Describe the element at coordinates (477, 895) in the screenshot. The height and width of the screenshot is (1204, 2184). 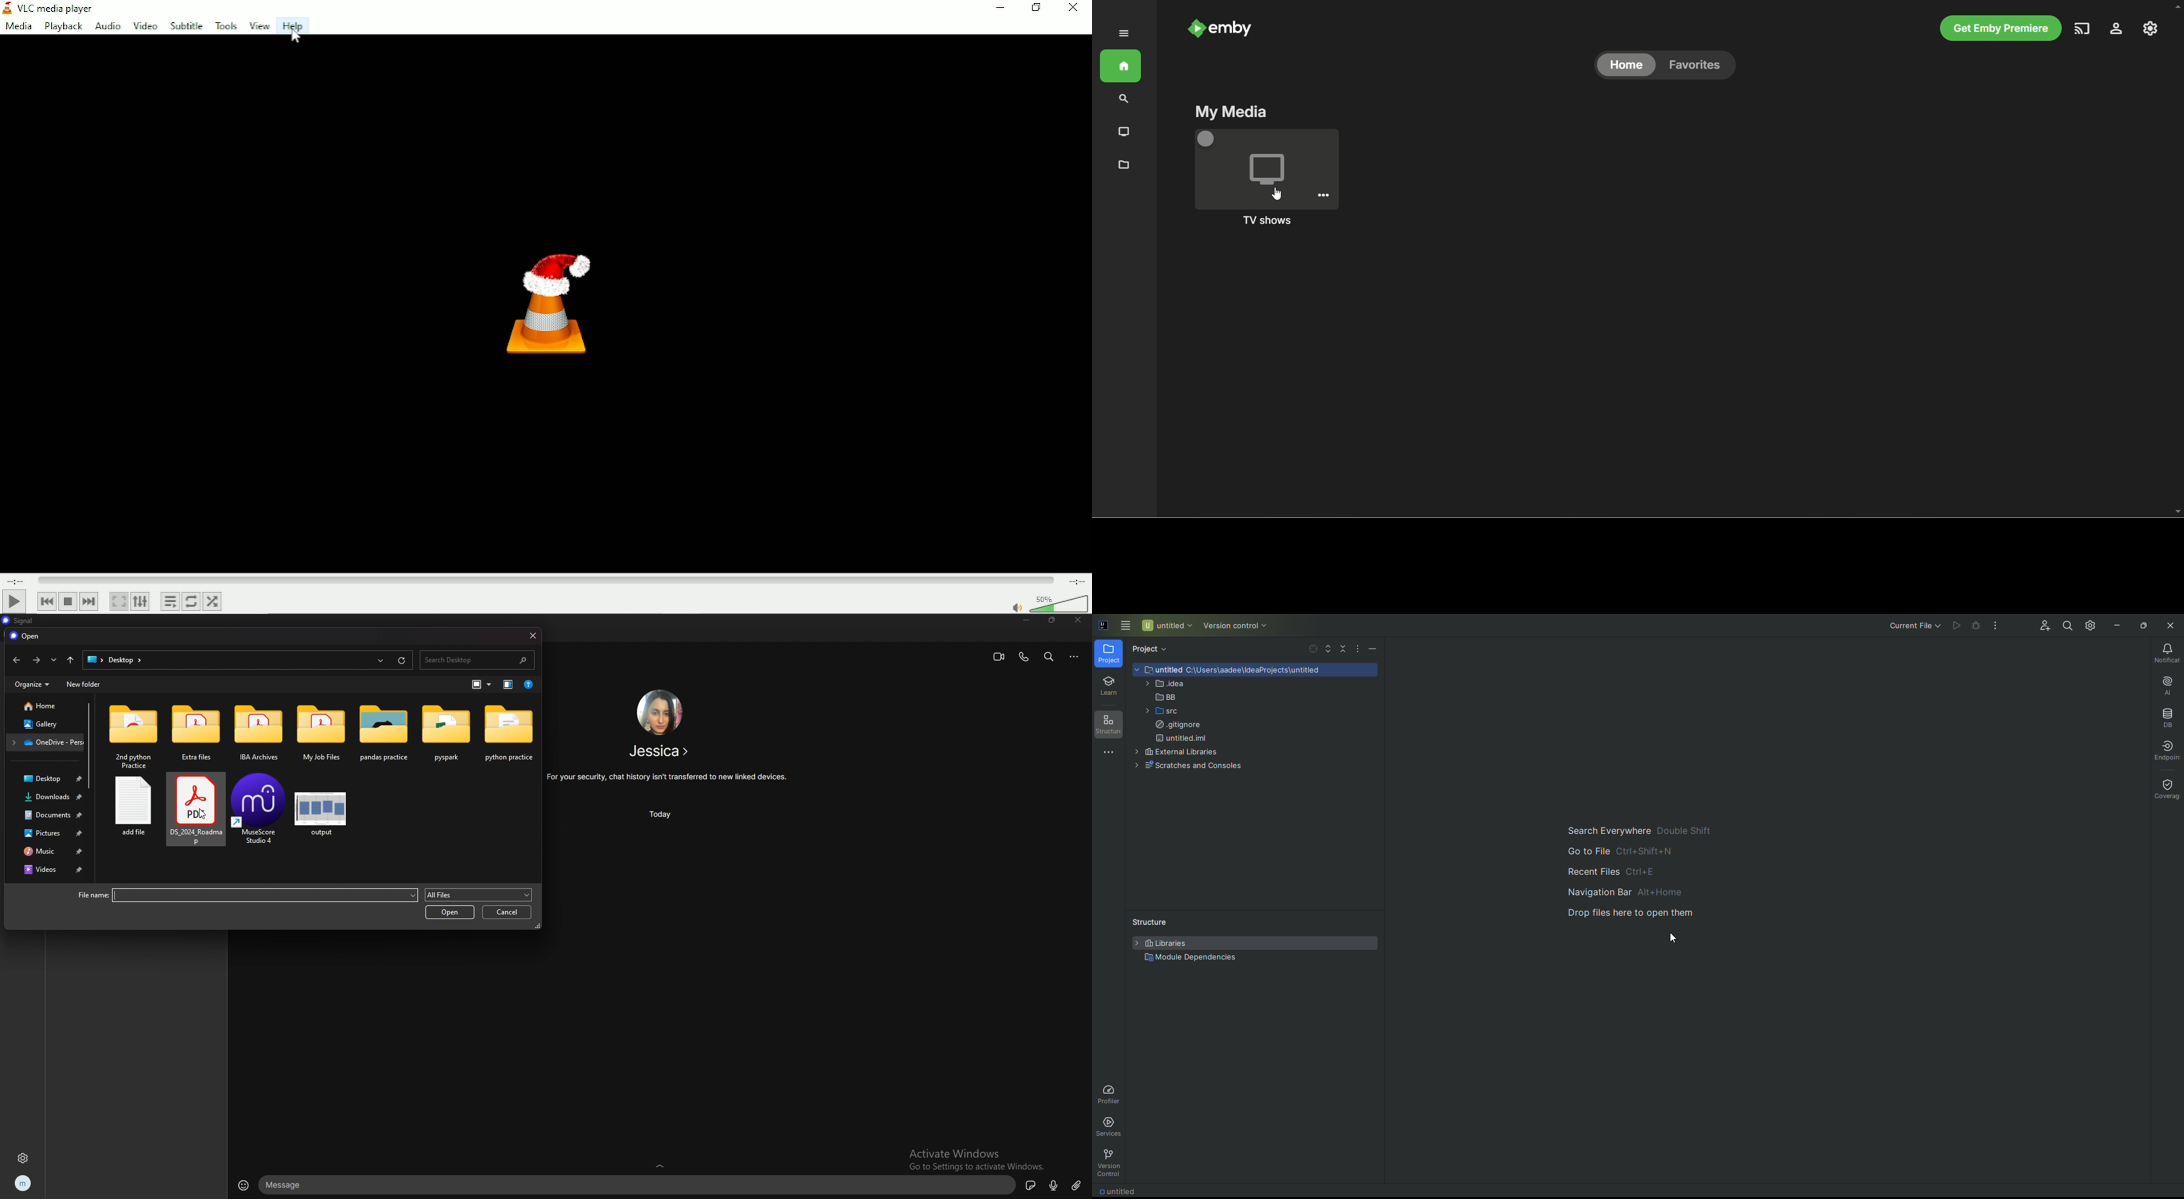
I see `all files` at that location.